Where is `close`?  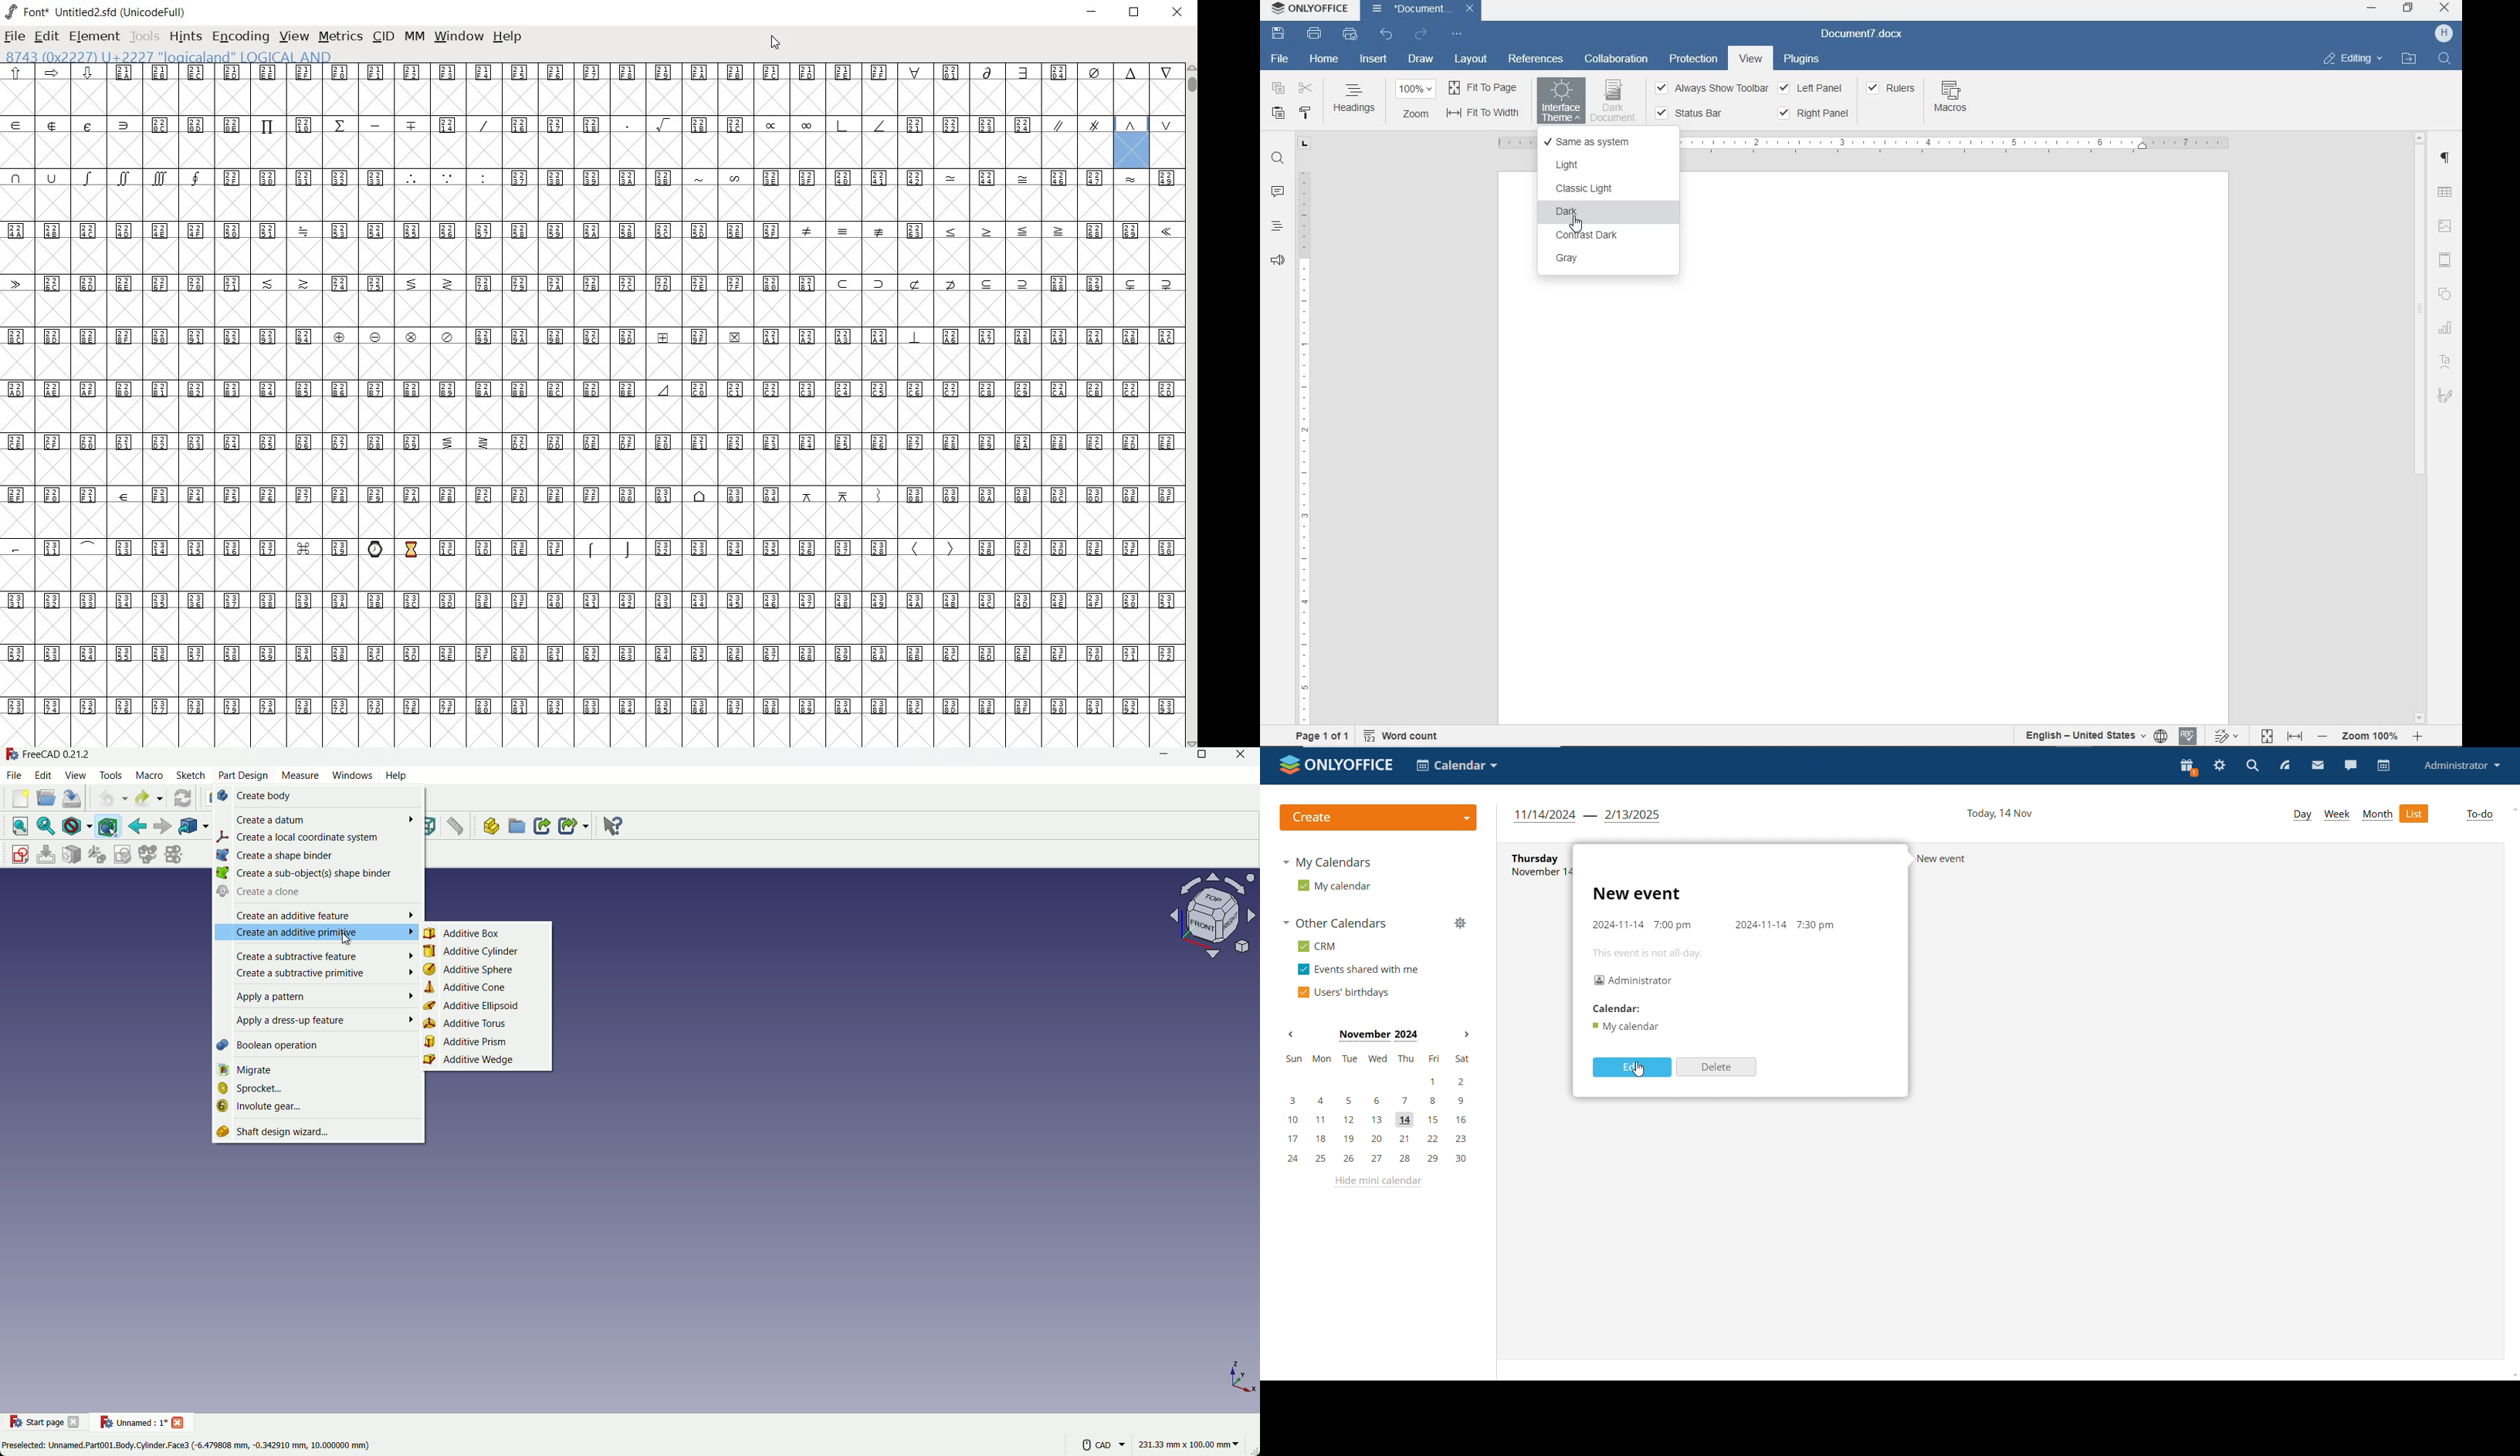 close is located at coordinates (1240, 755).